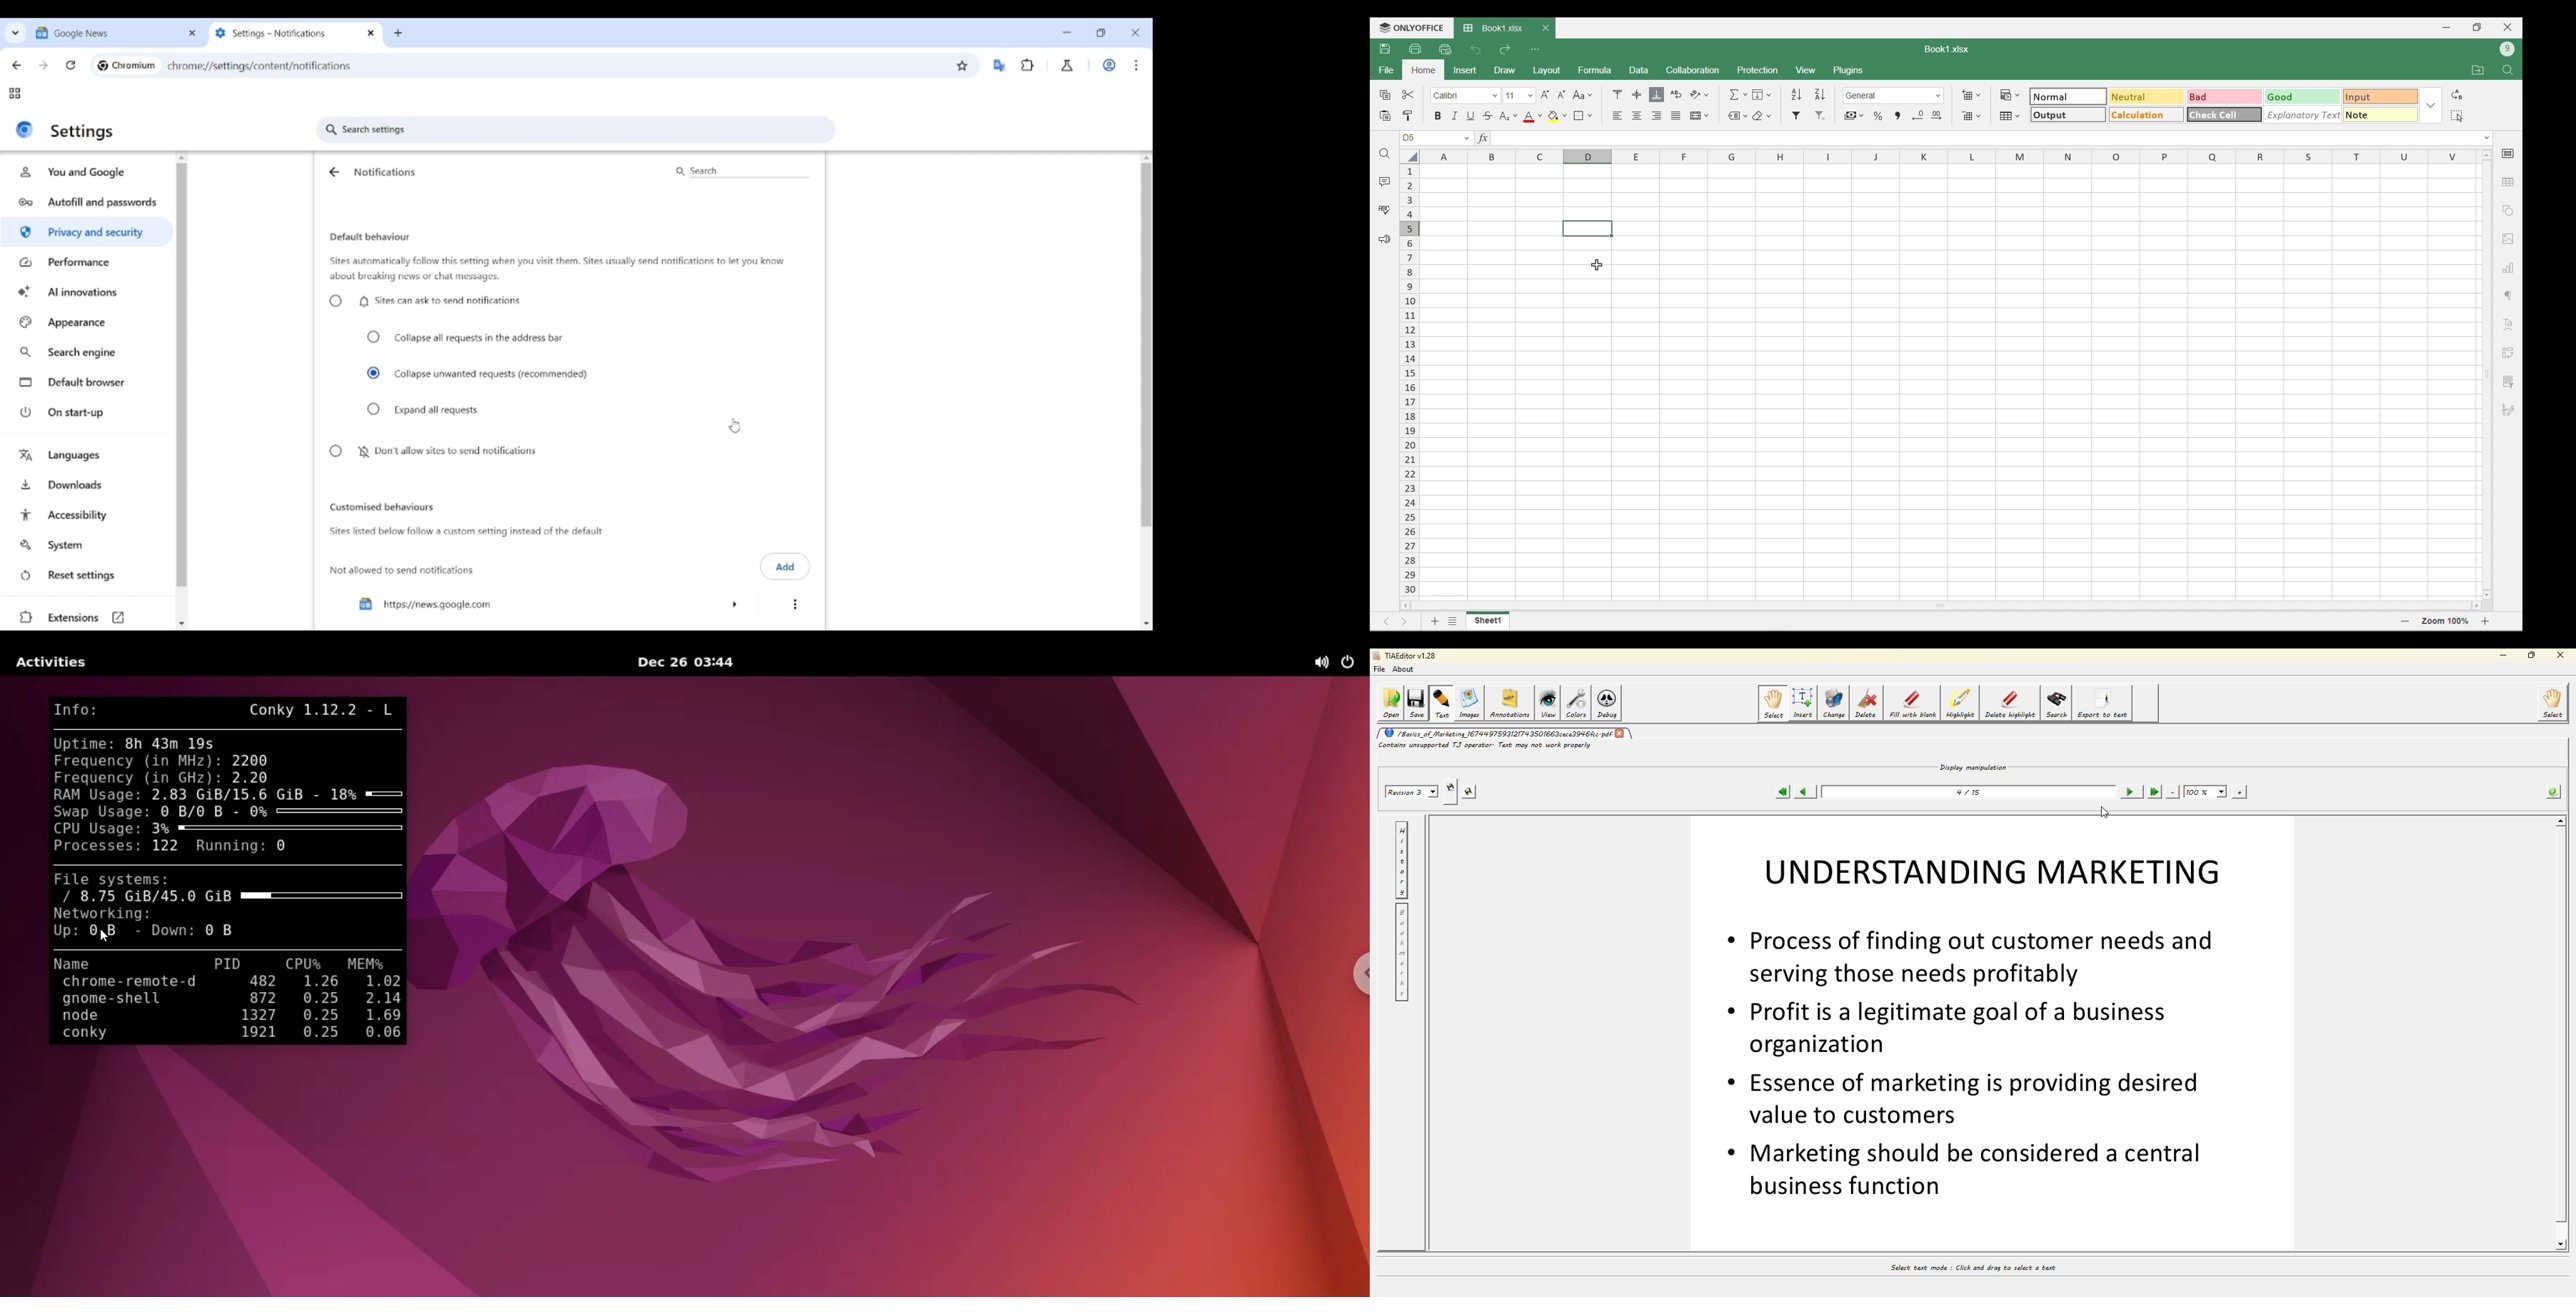 This screenshot has width=2576, height=1316. I want to click on Replace, so click(2457, 94).